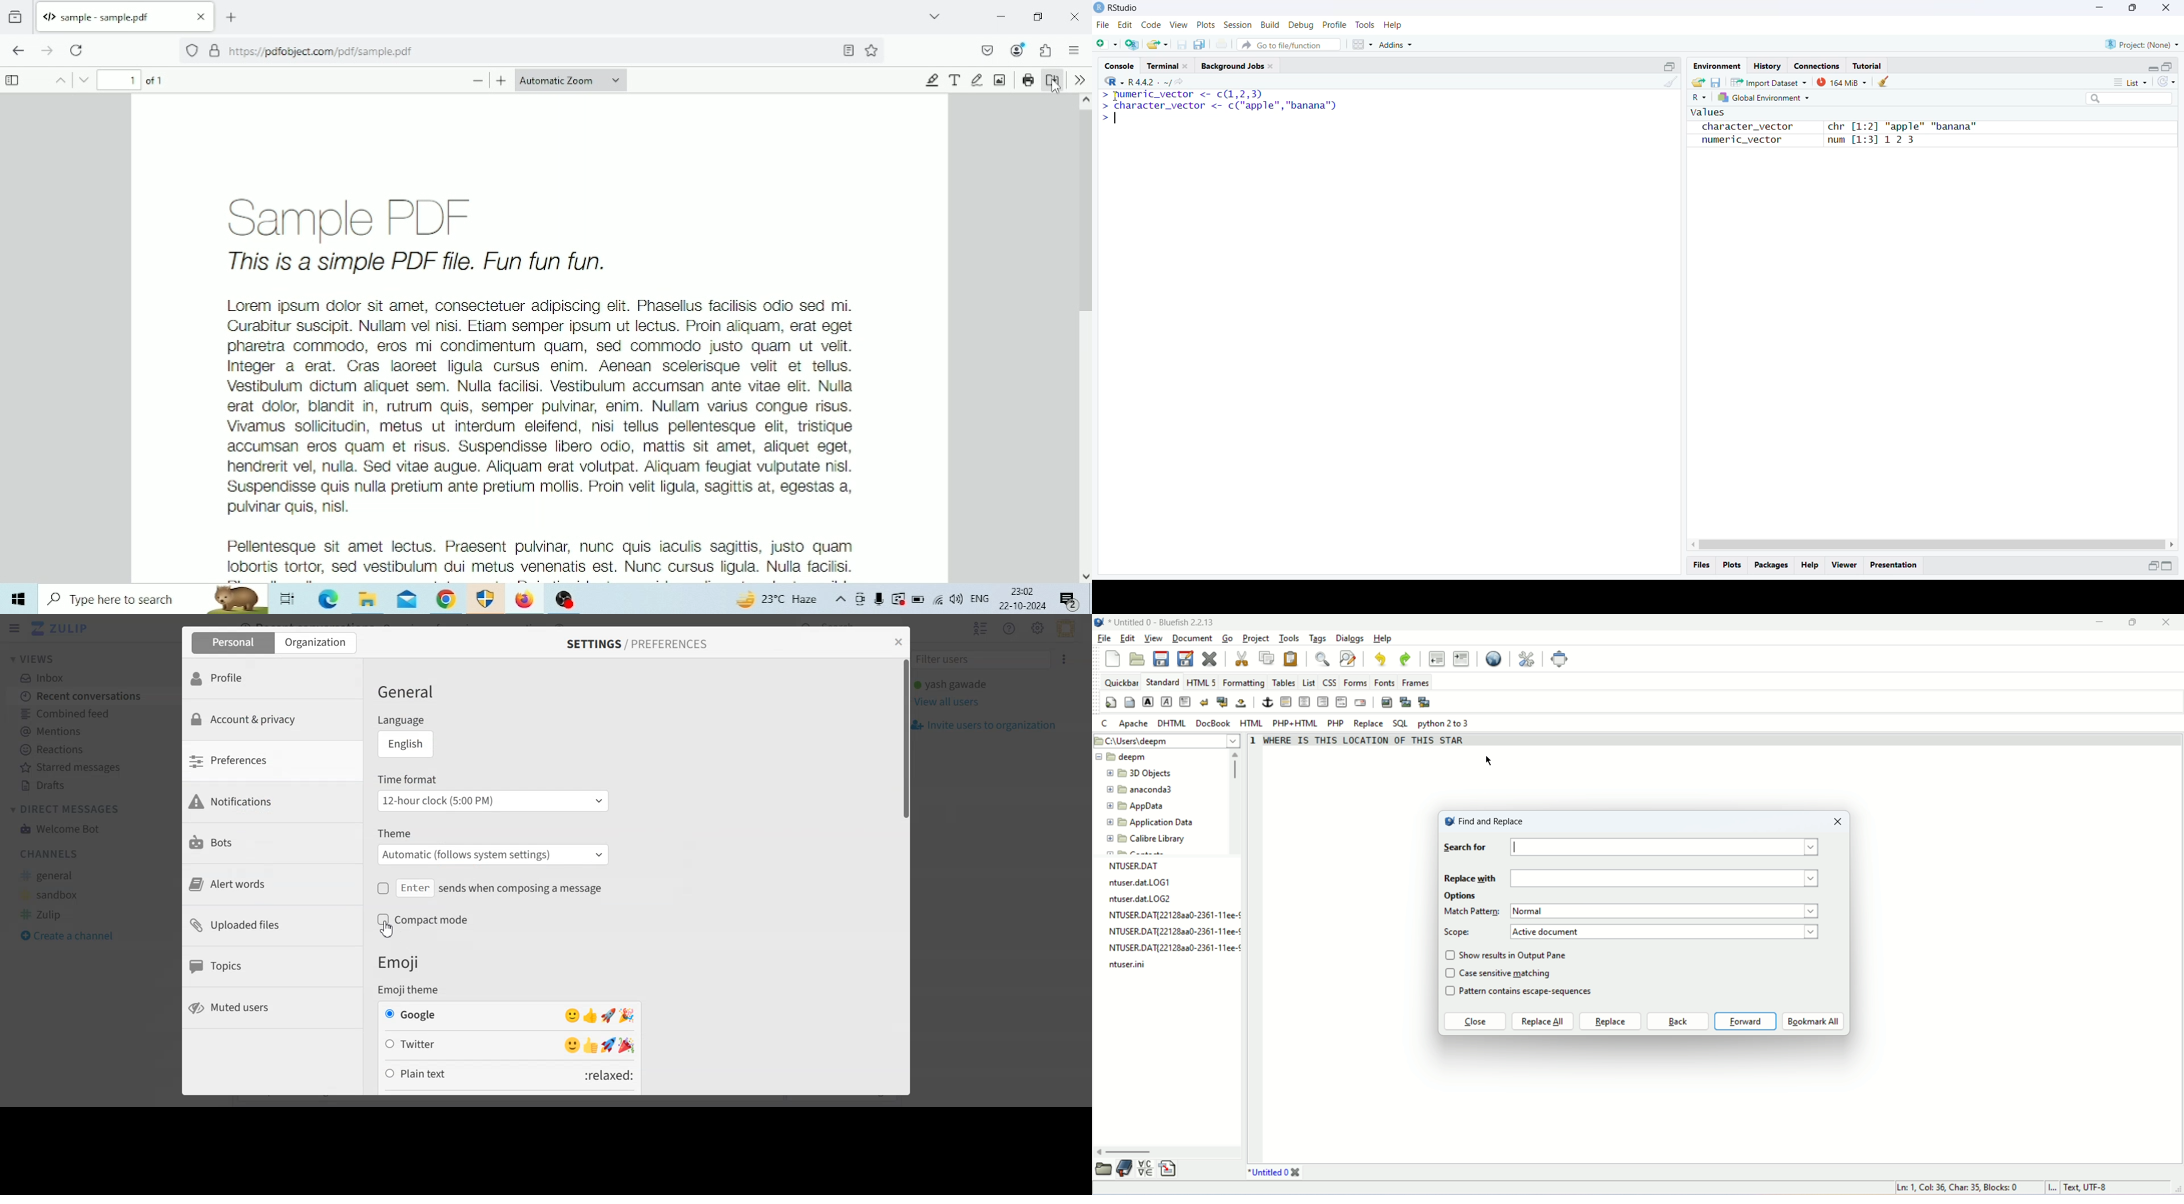 This screenshot has height=1204, width=2184. I want to click on list, so click(2134, 82).